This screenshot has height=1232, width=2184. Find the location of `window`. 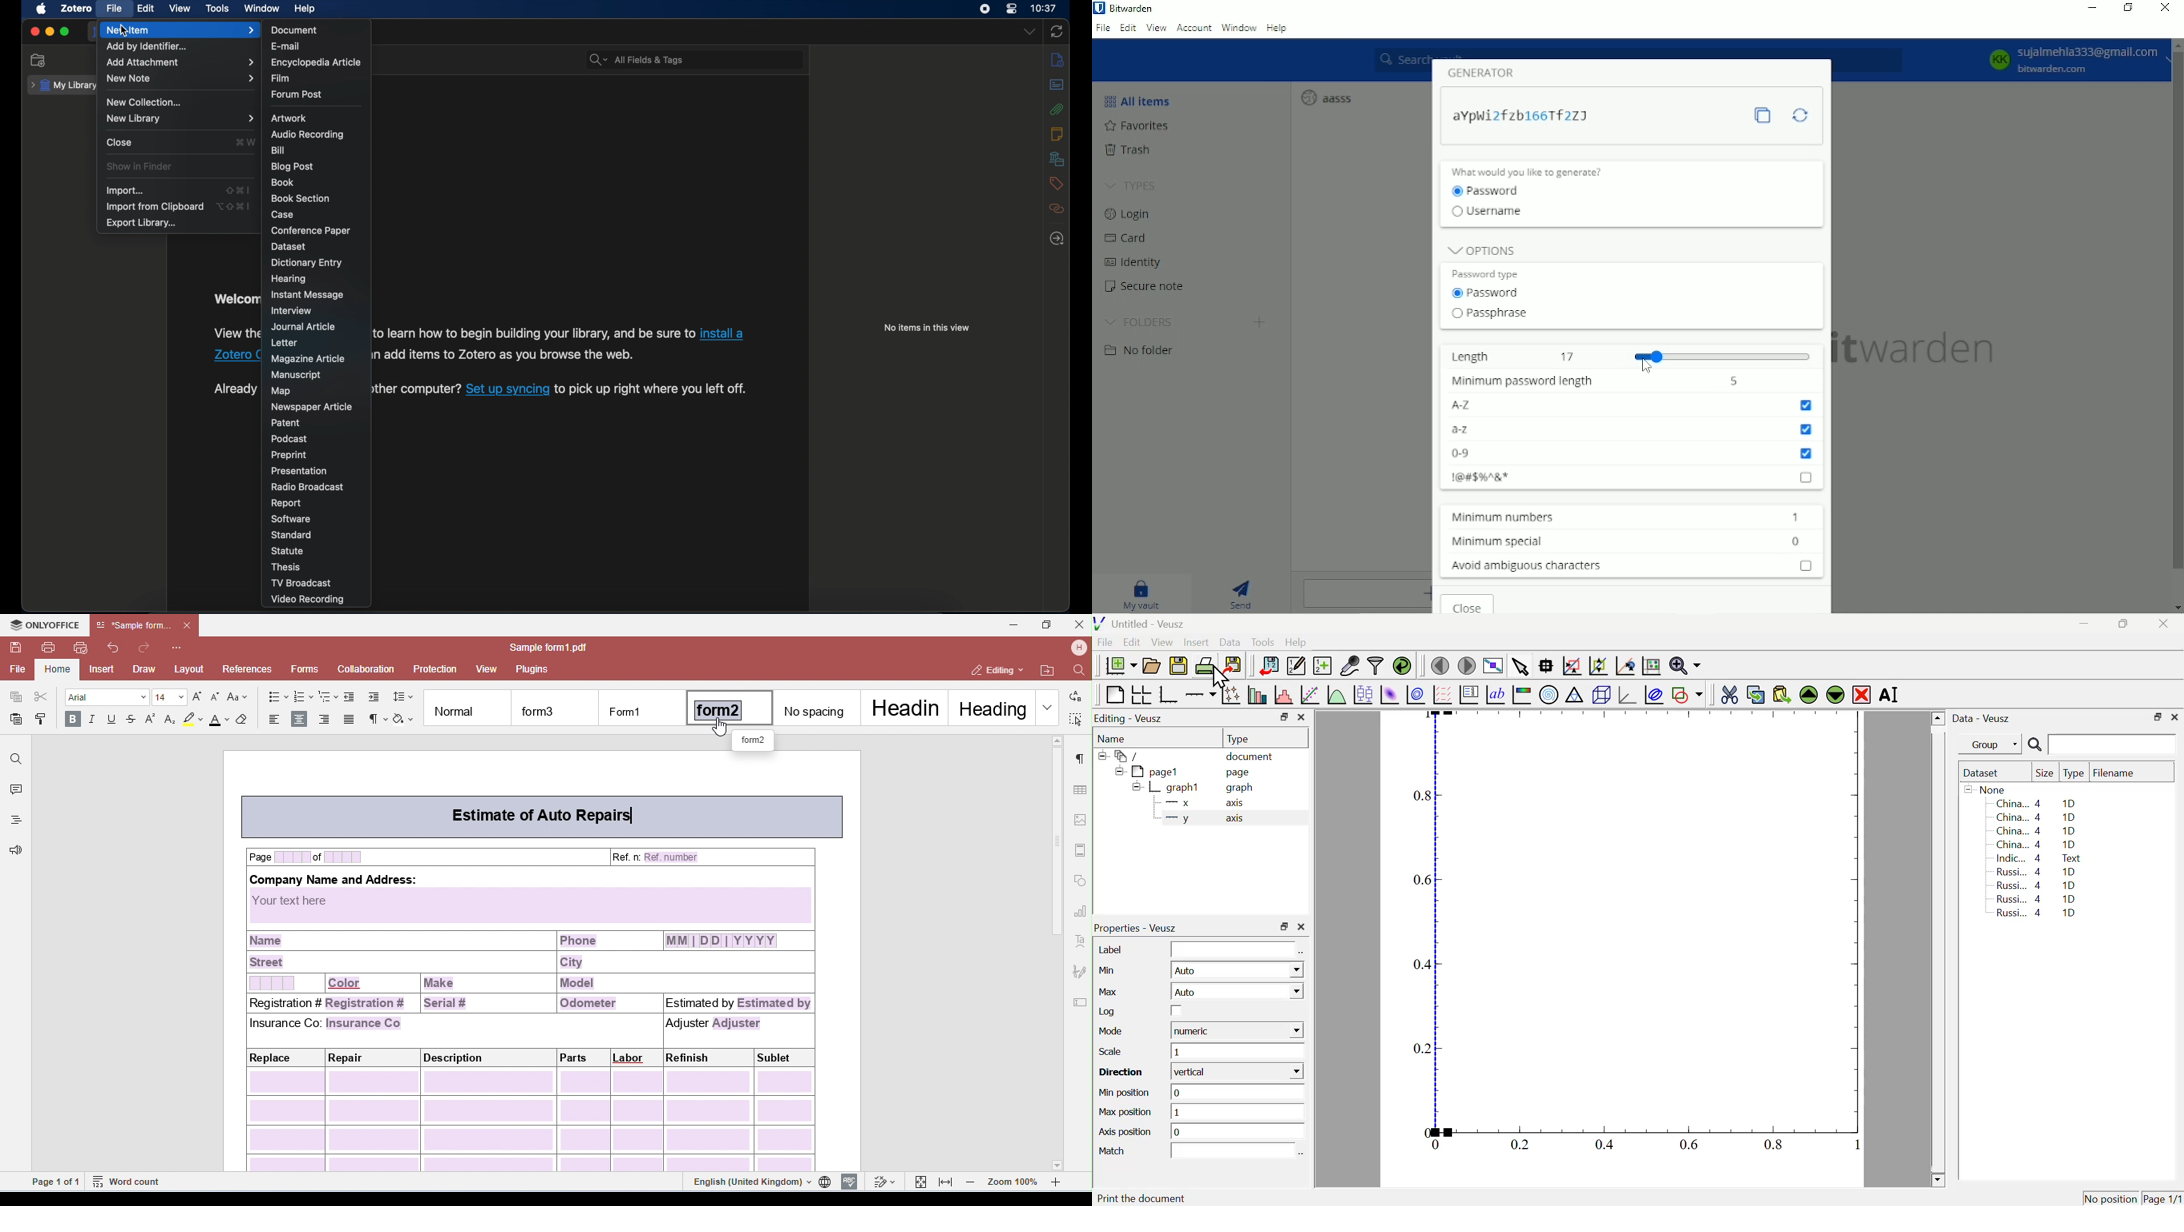

window is located at coordinates (262, 8).